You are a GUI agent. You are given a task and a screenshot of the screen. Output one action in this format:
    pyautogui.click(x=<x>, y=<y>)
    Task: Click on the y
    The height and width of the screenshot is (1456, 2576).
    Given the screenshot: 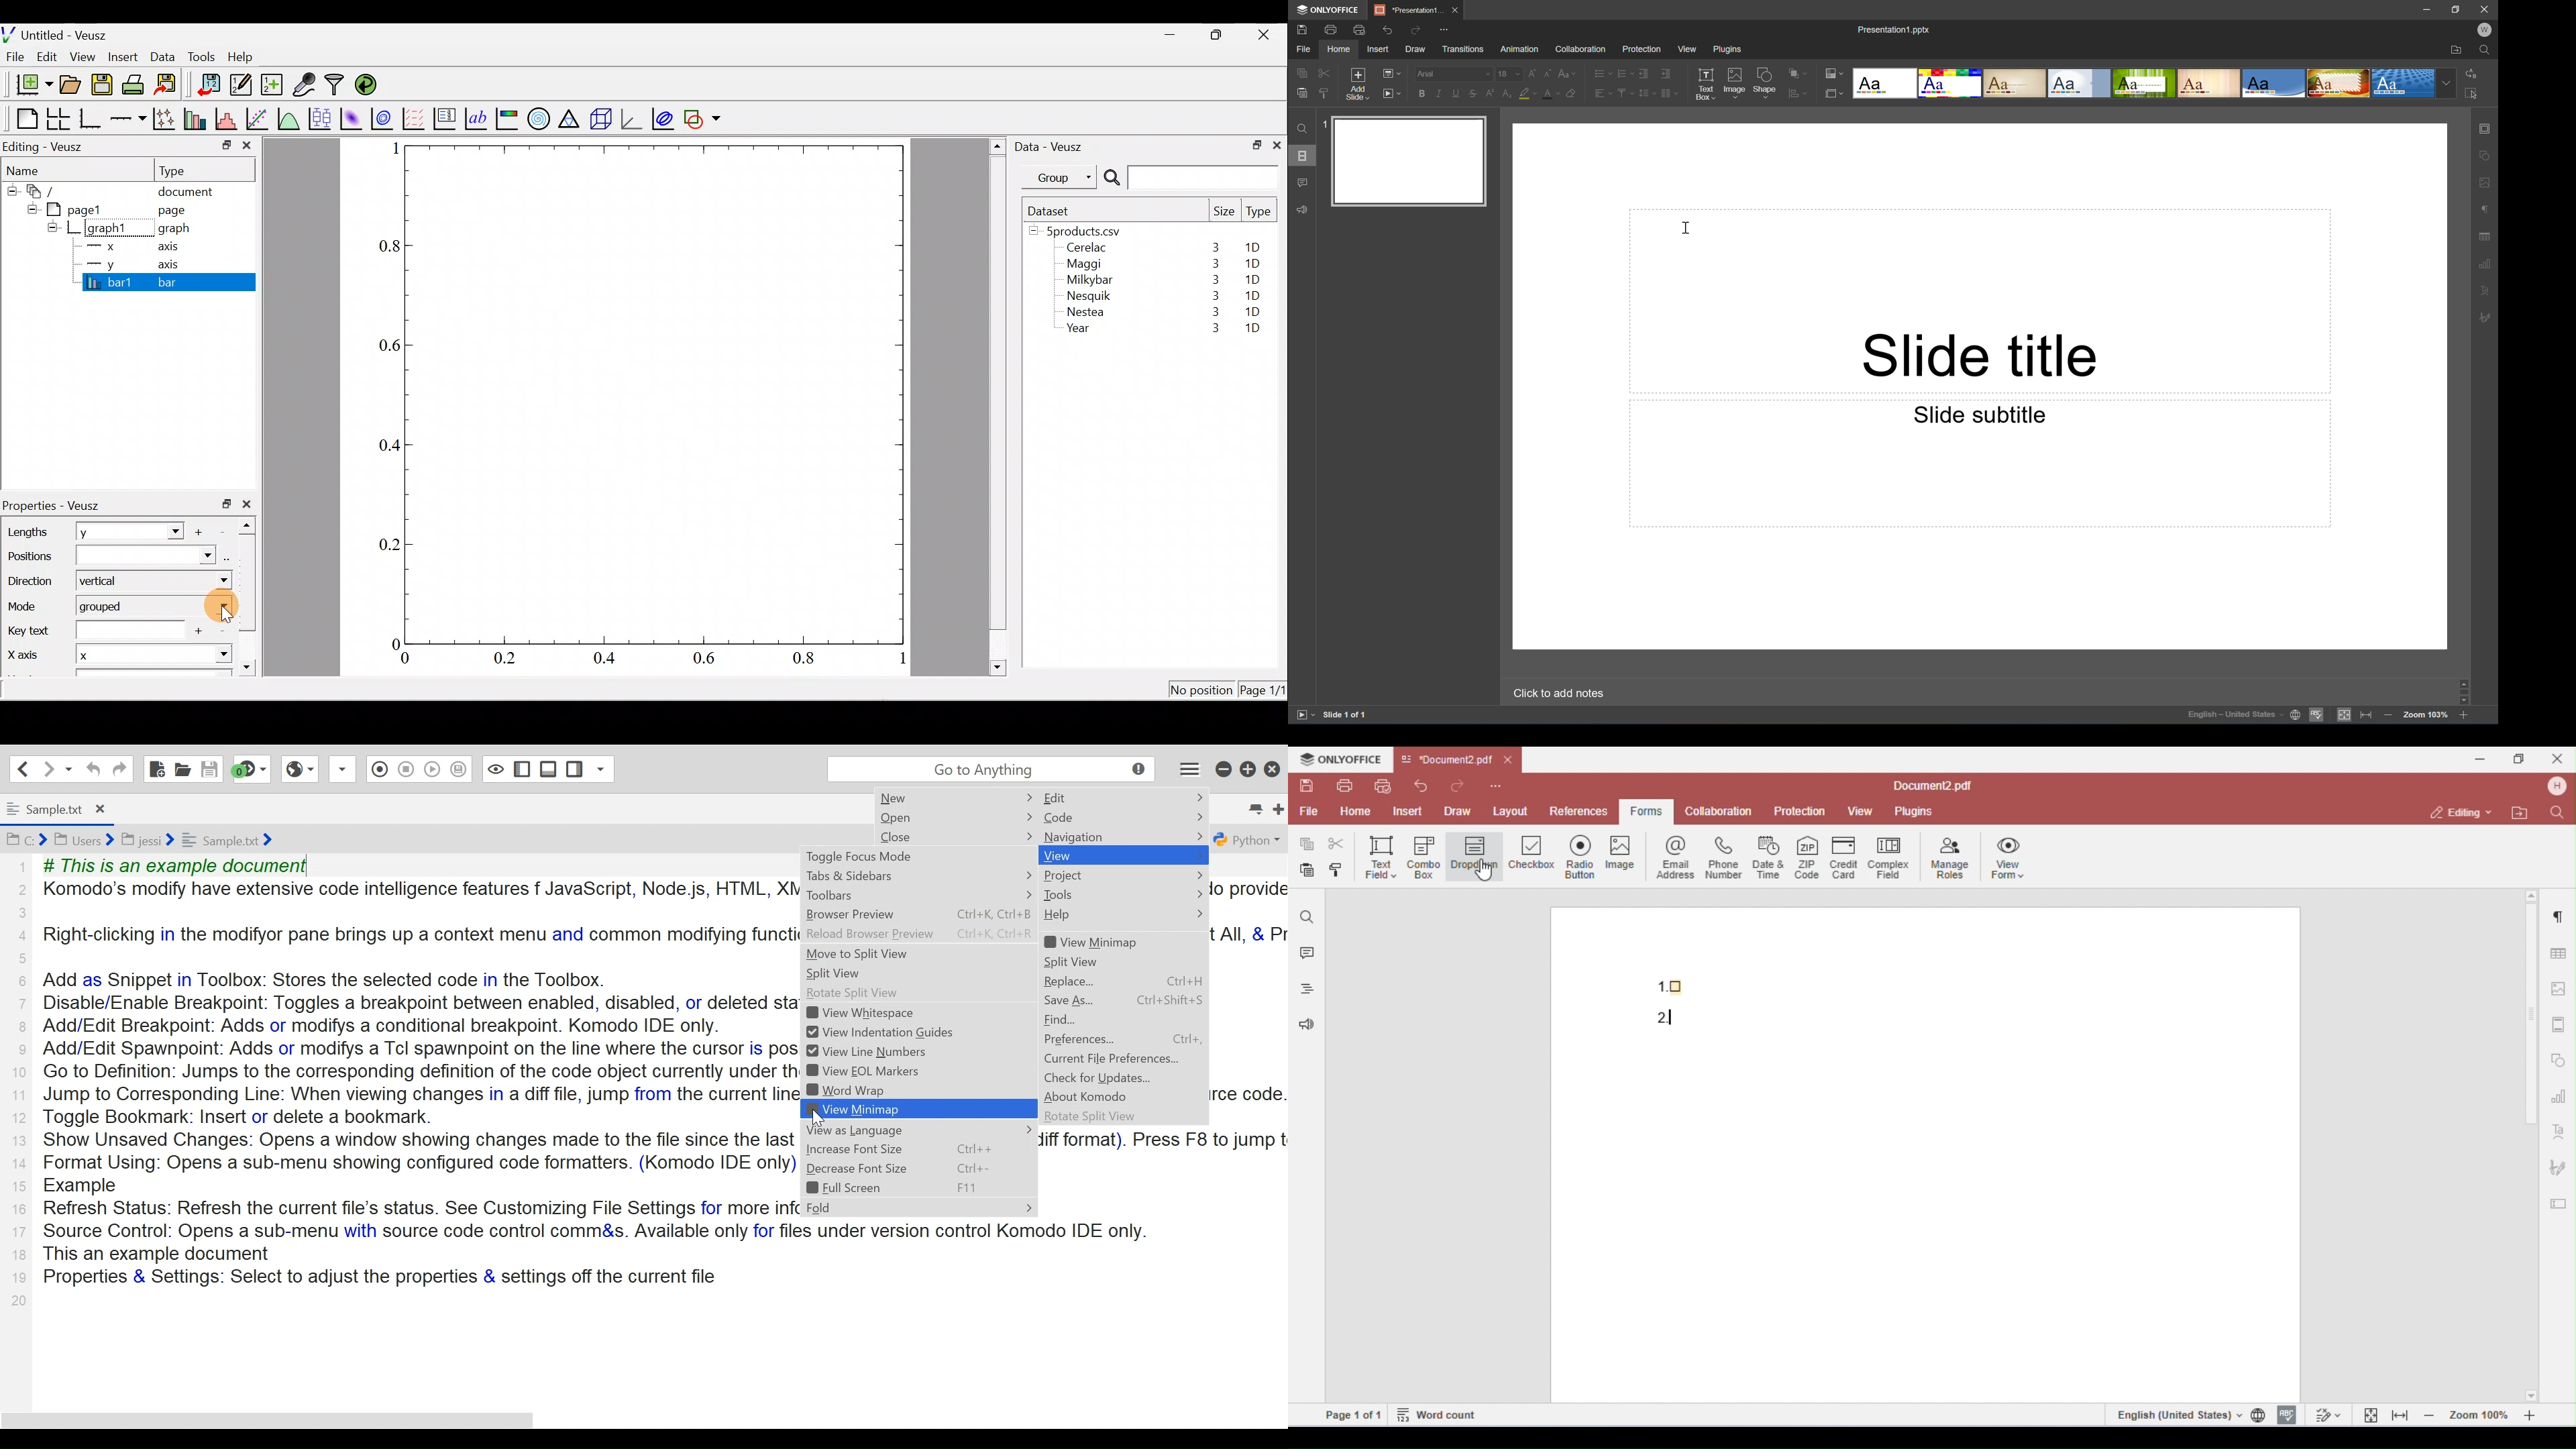 What is the action you would take?
    pyautogui.click(x=101, y=263)
    